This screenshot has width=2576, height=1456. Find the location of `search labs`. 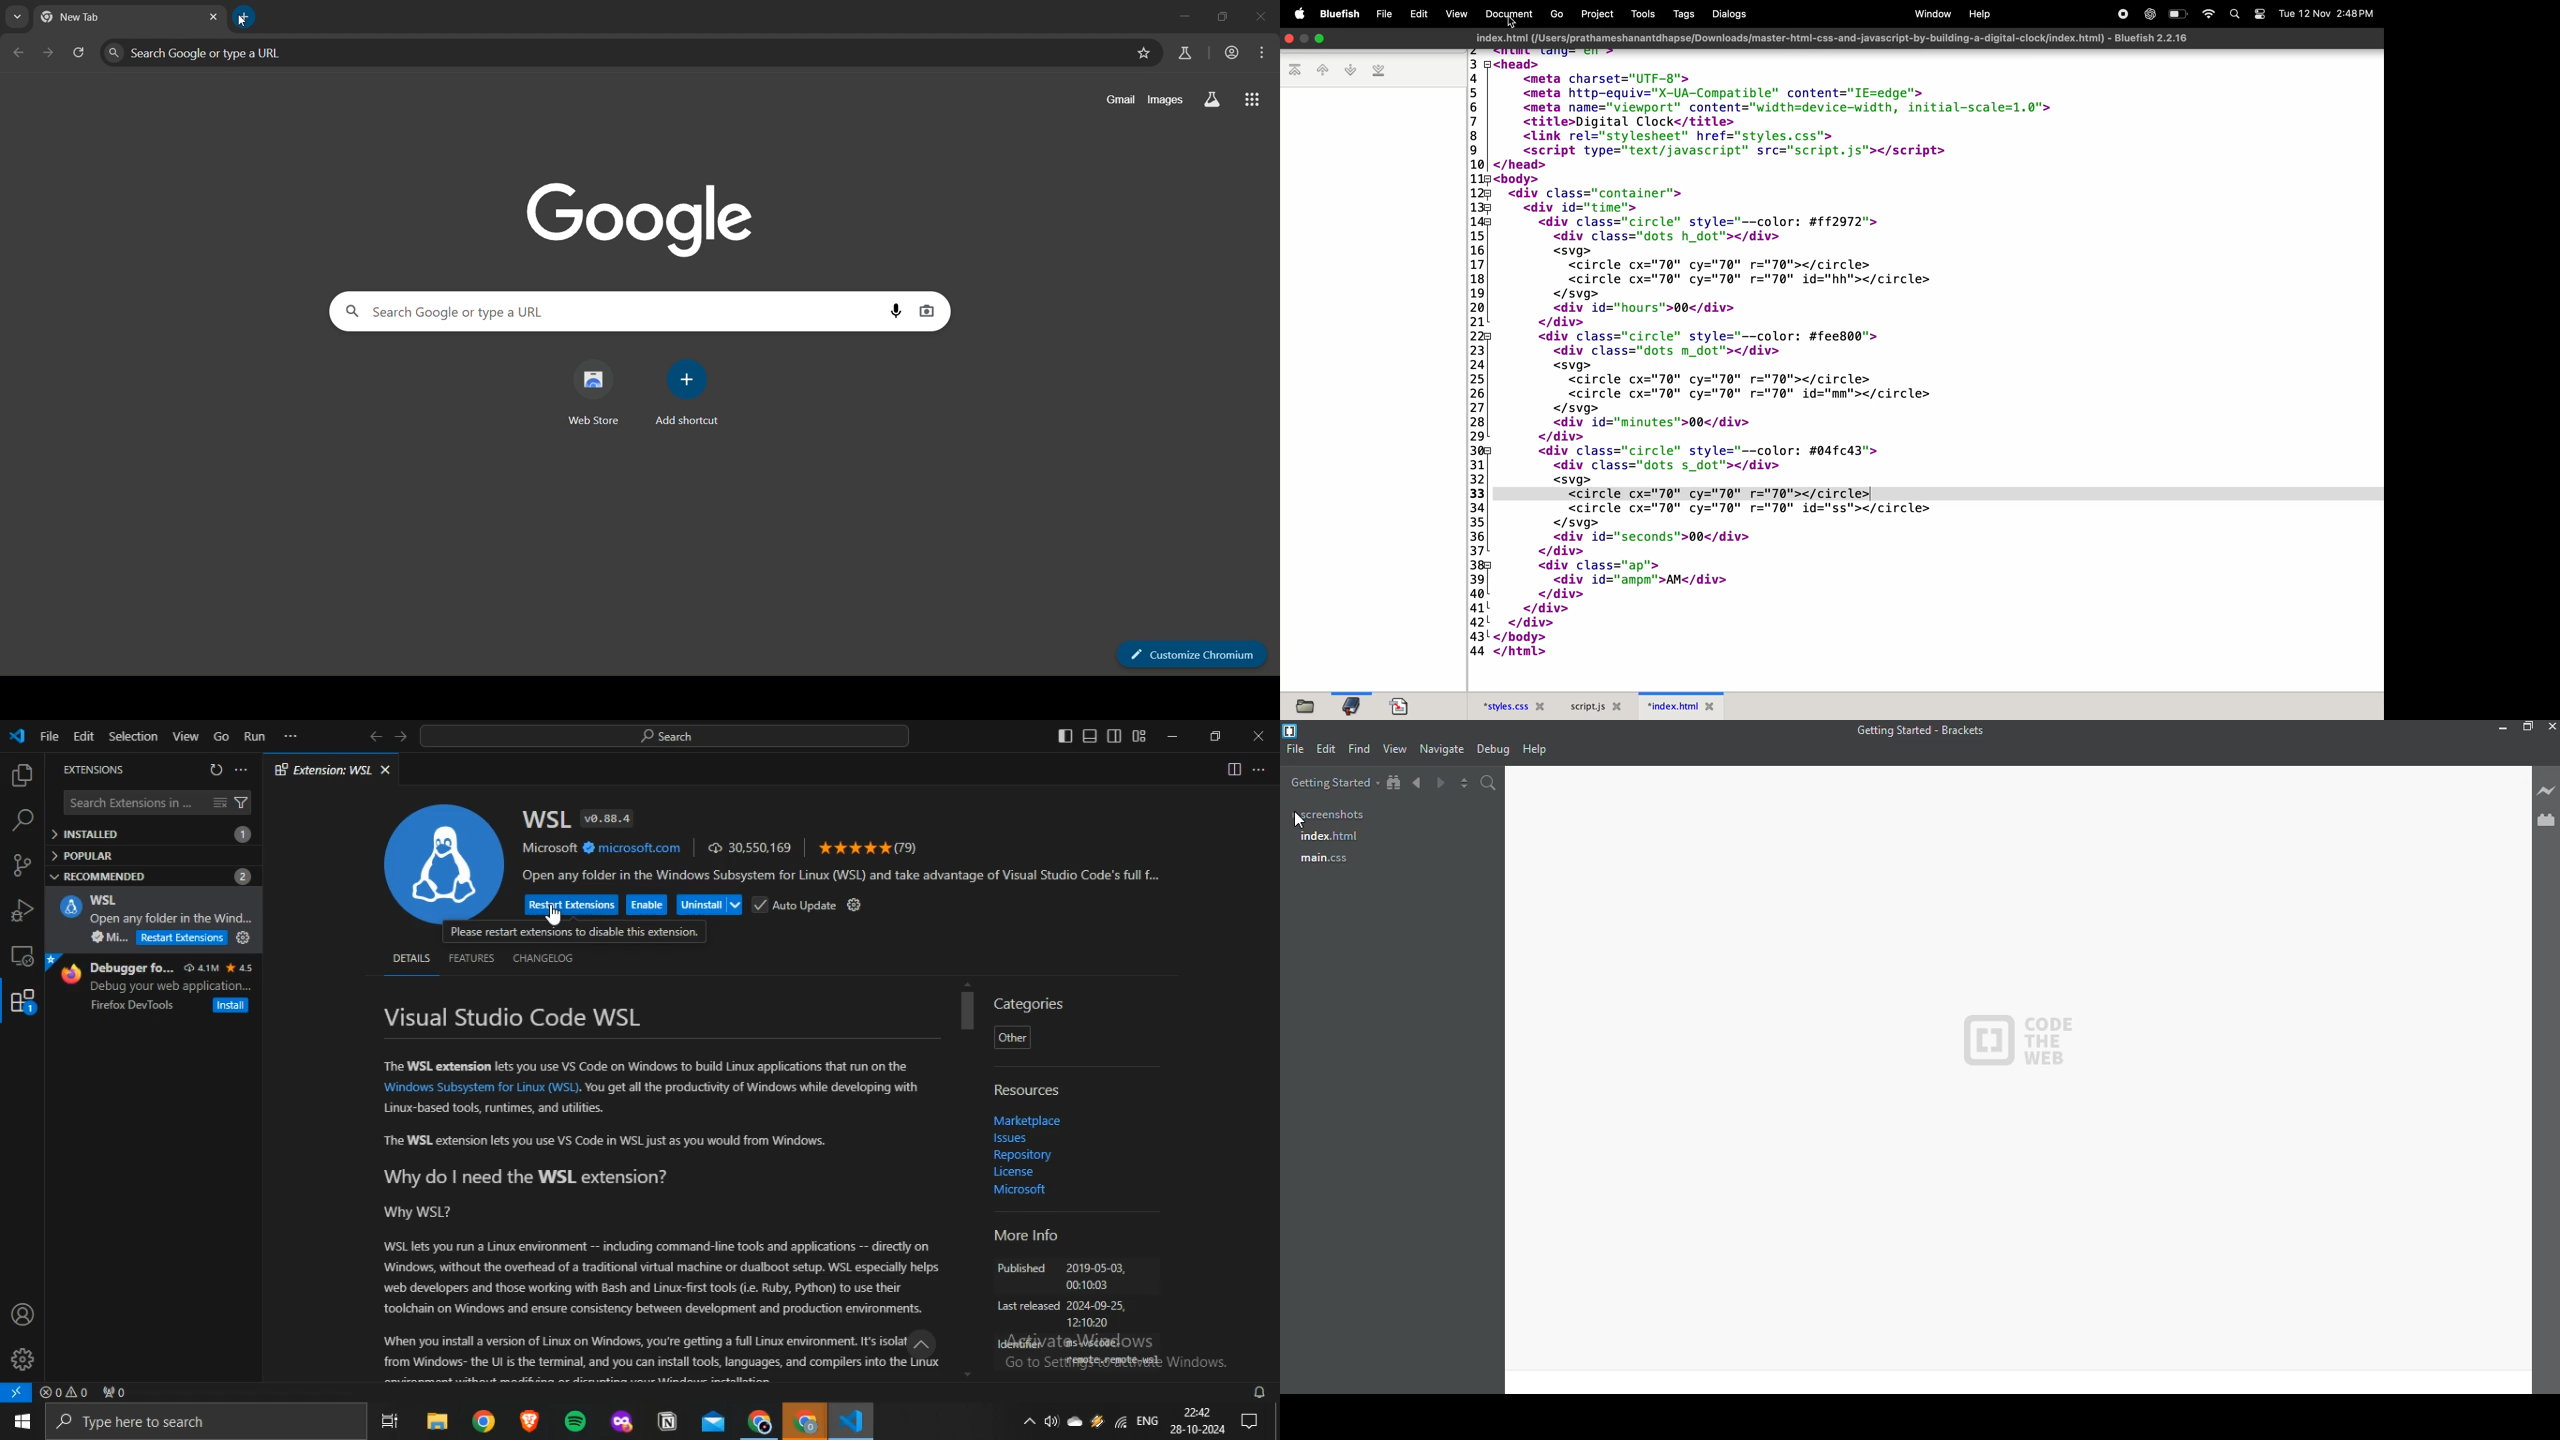

search labs is located at coordinates (1211, 101).